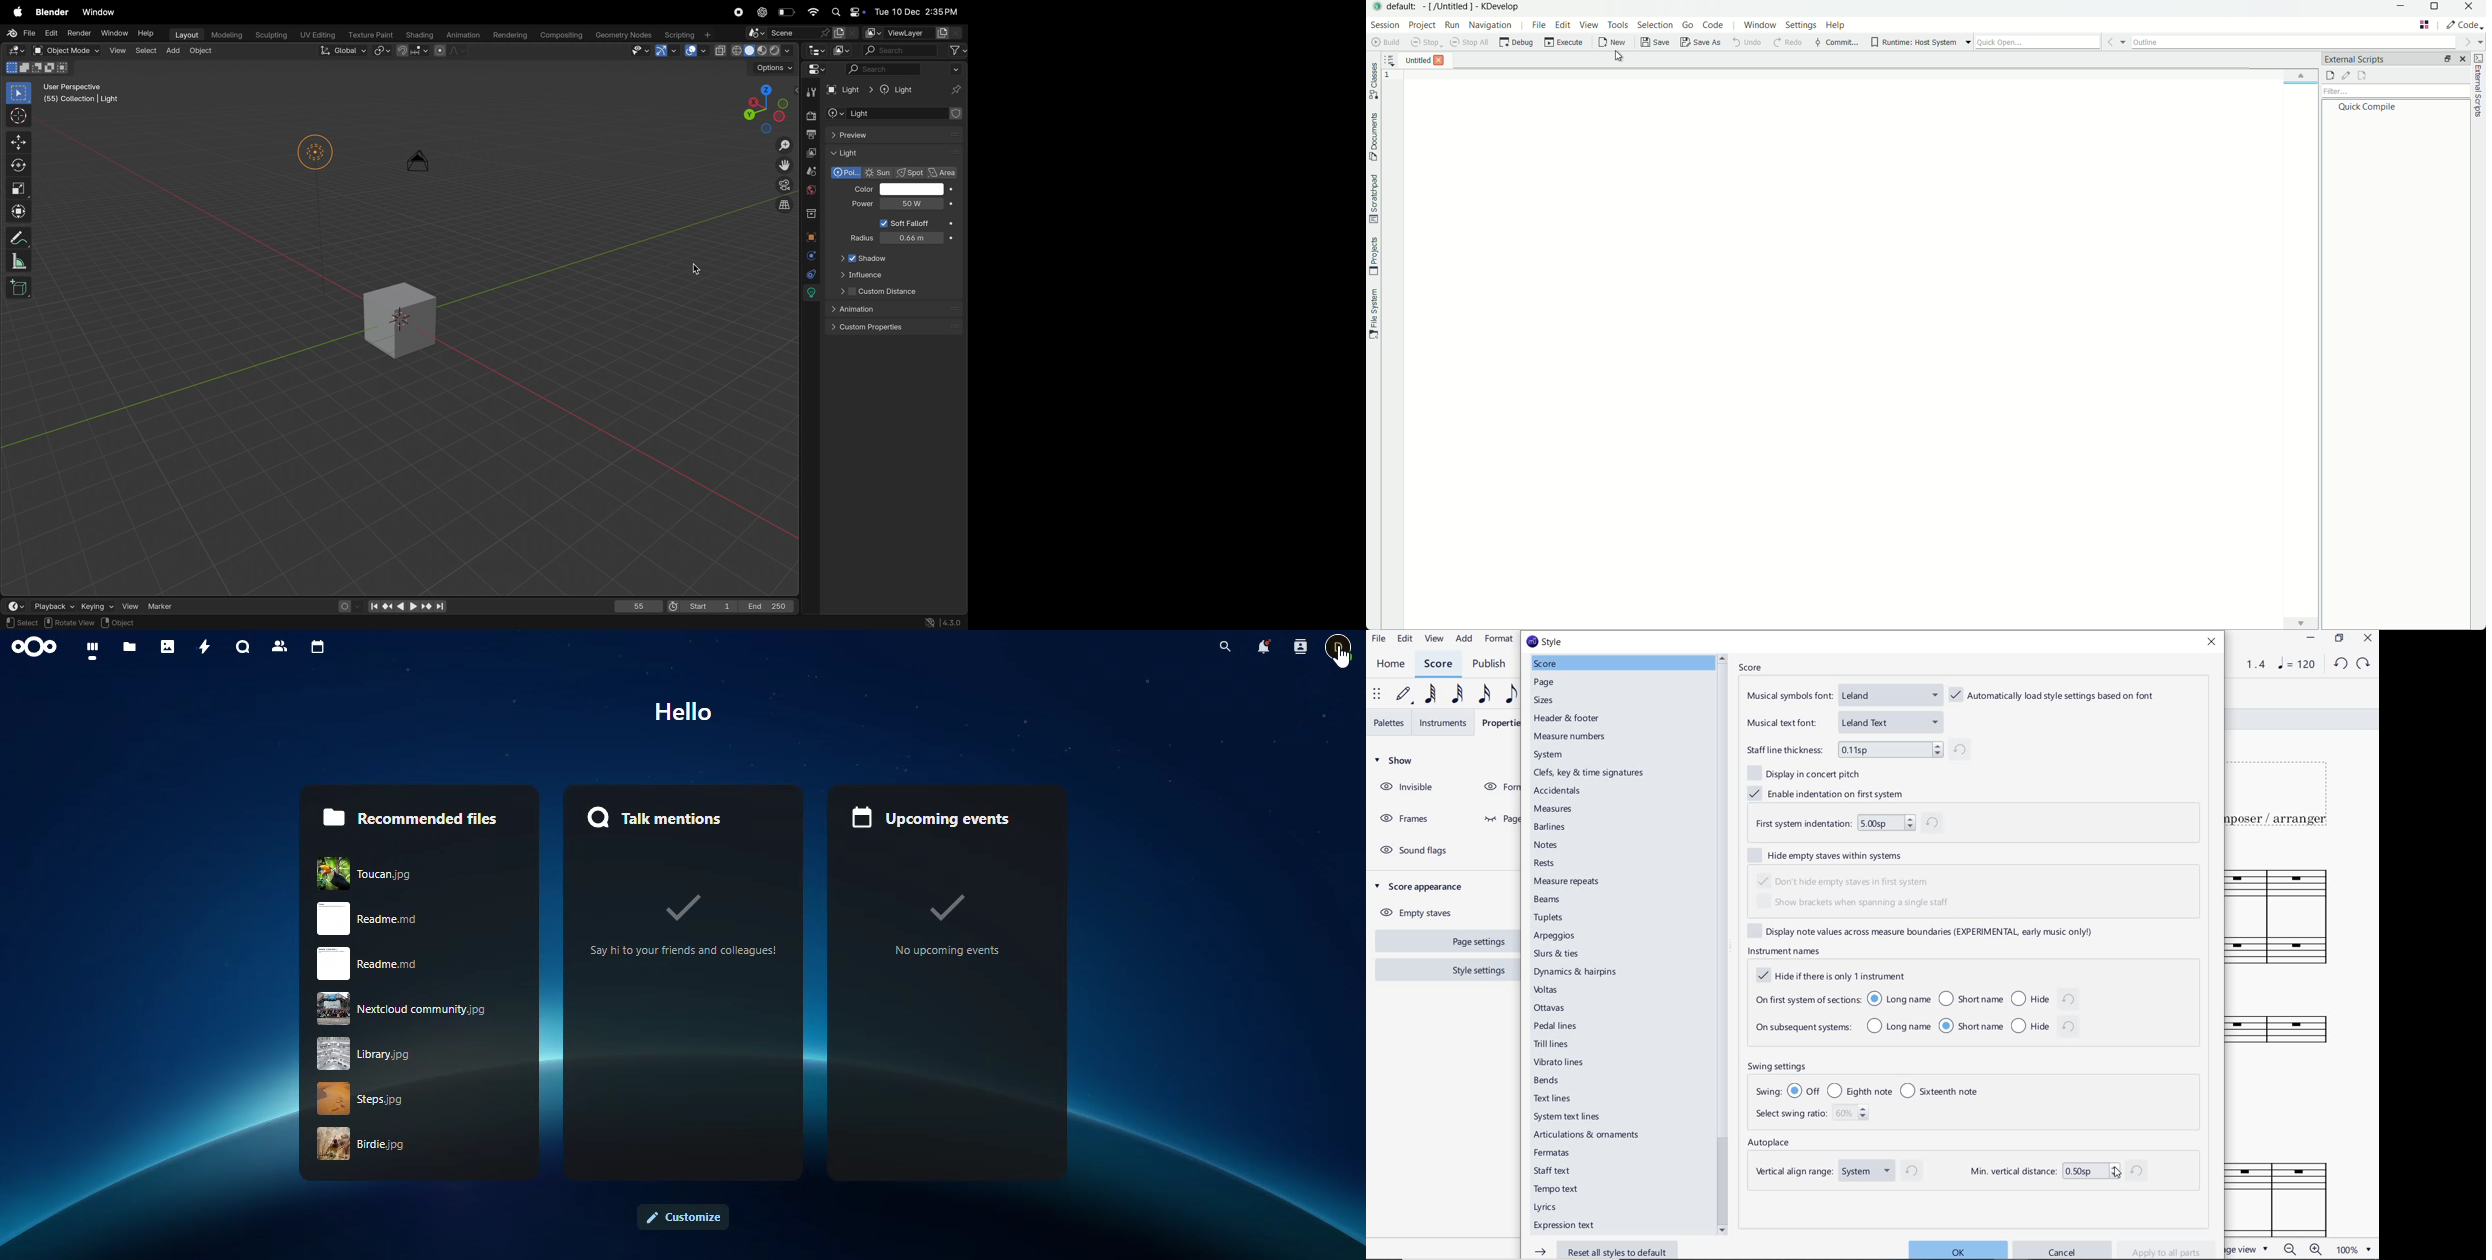 The width and height of the screenshot is (2492, 1260). I want to click on contact, so click(1341, 646).